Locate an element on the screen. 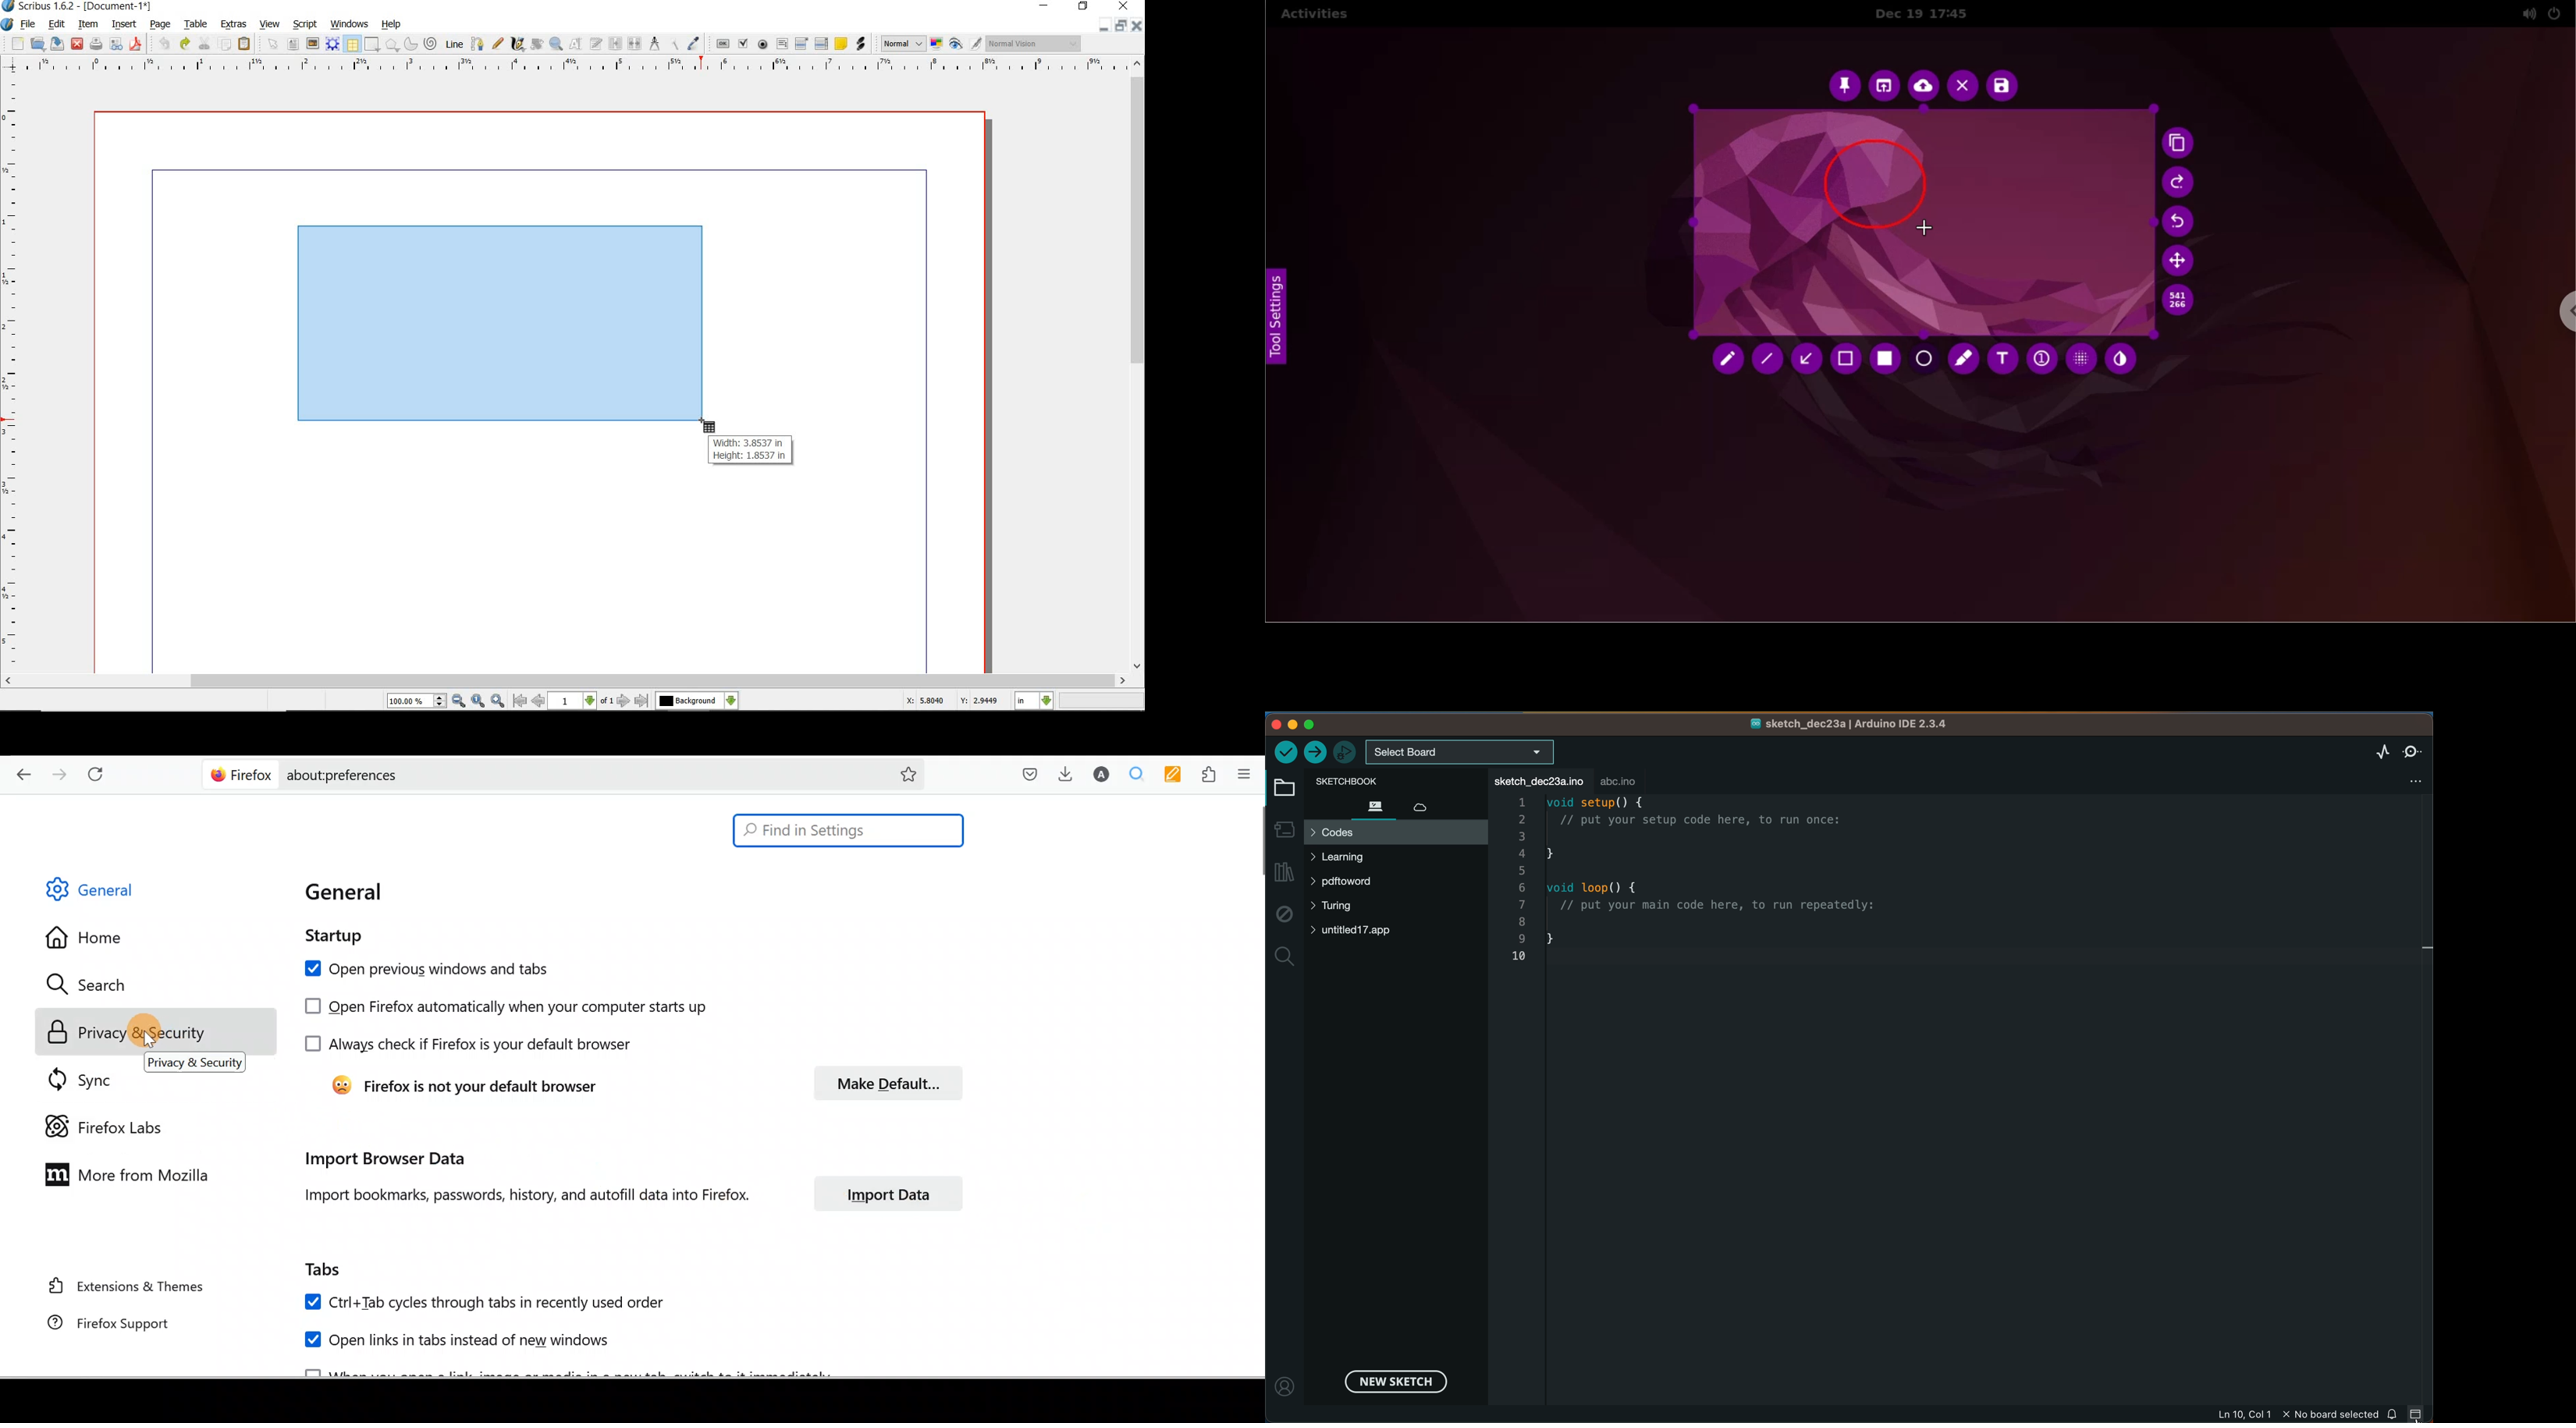 This screenshot has width=2576, height=1428. cursor is located at coordinates (1257, 843).